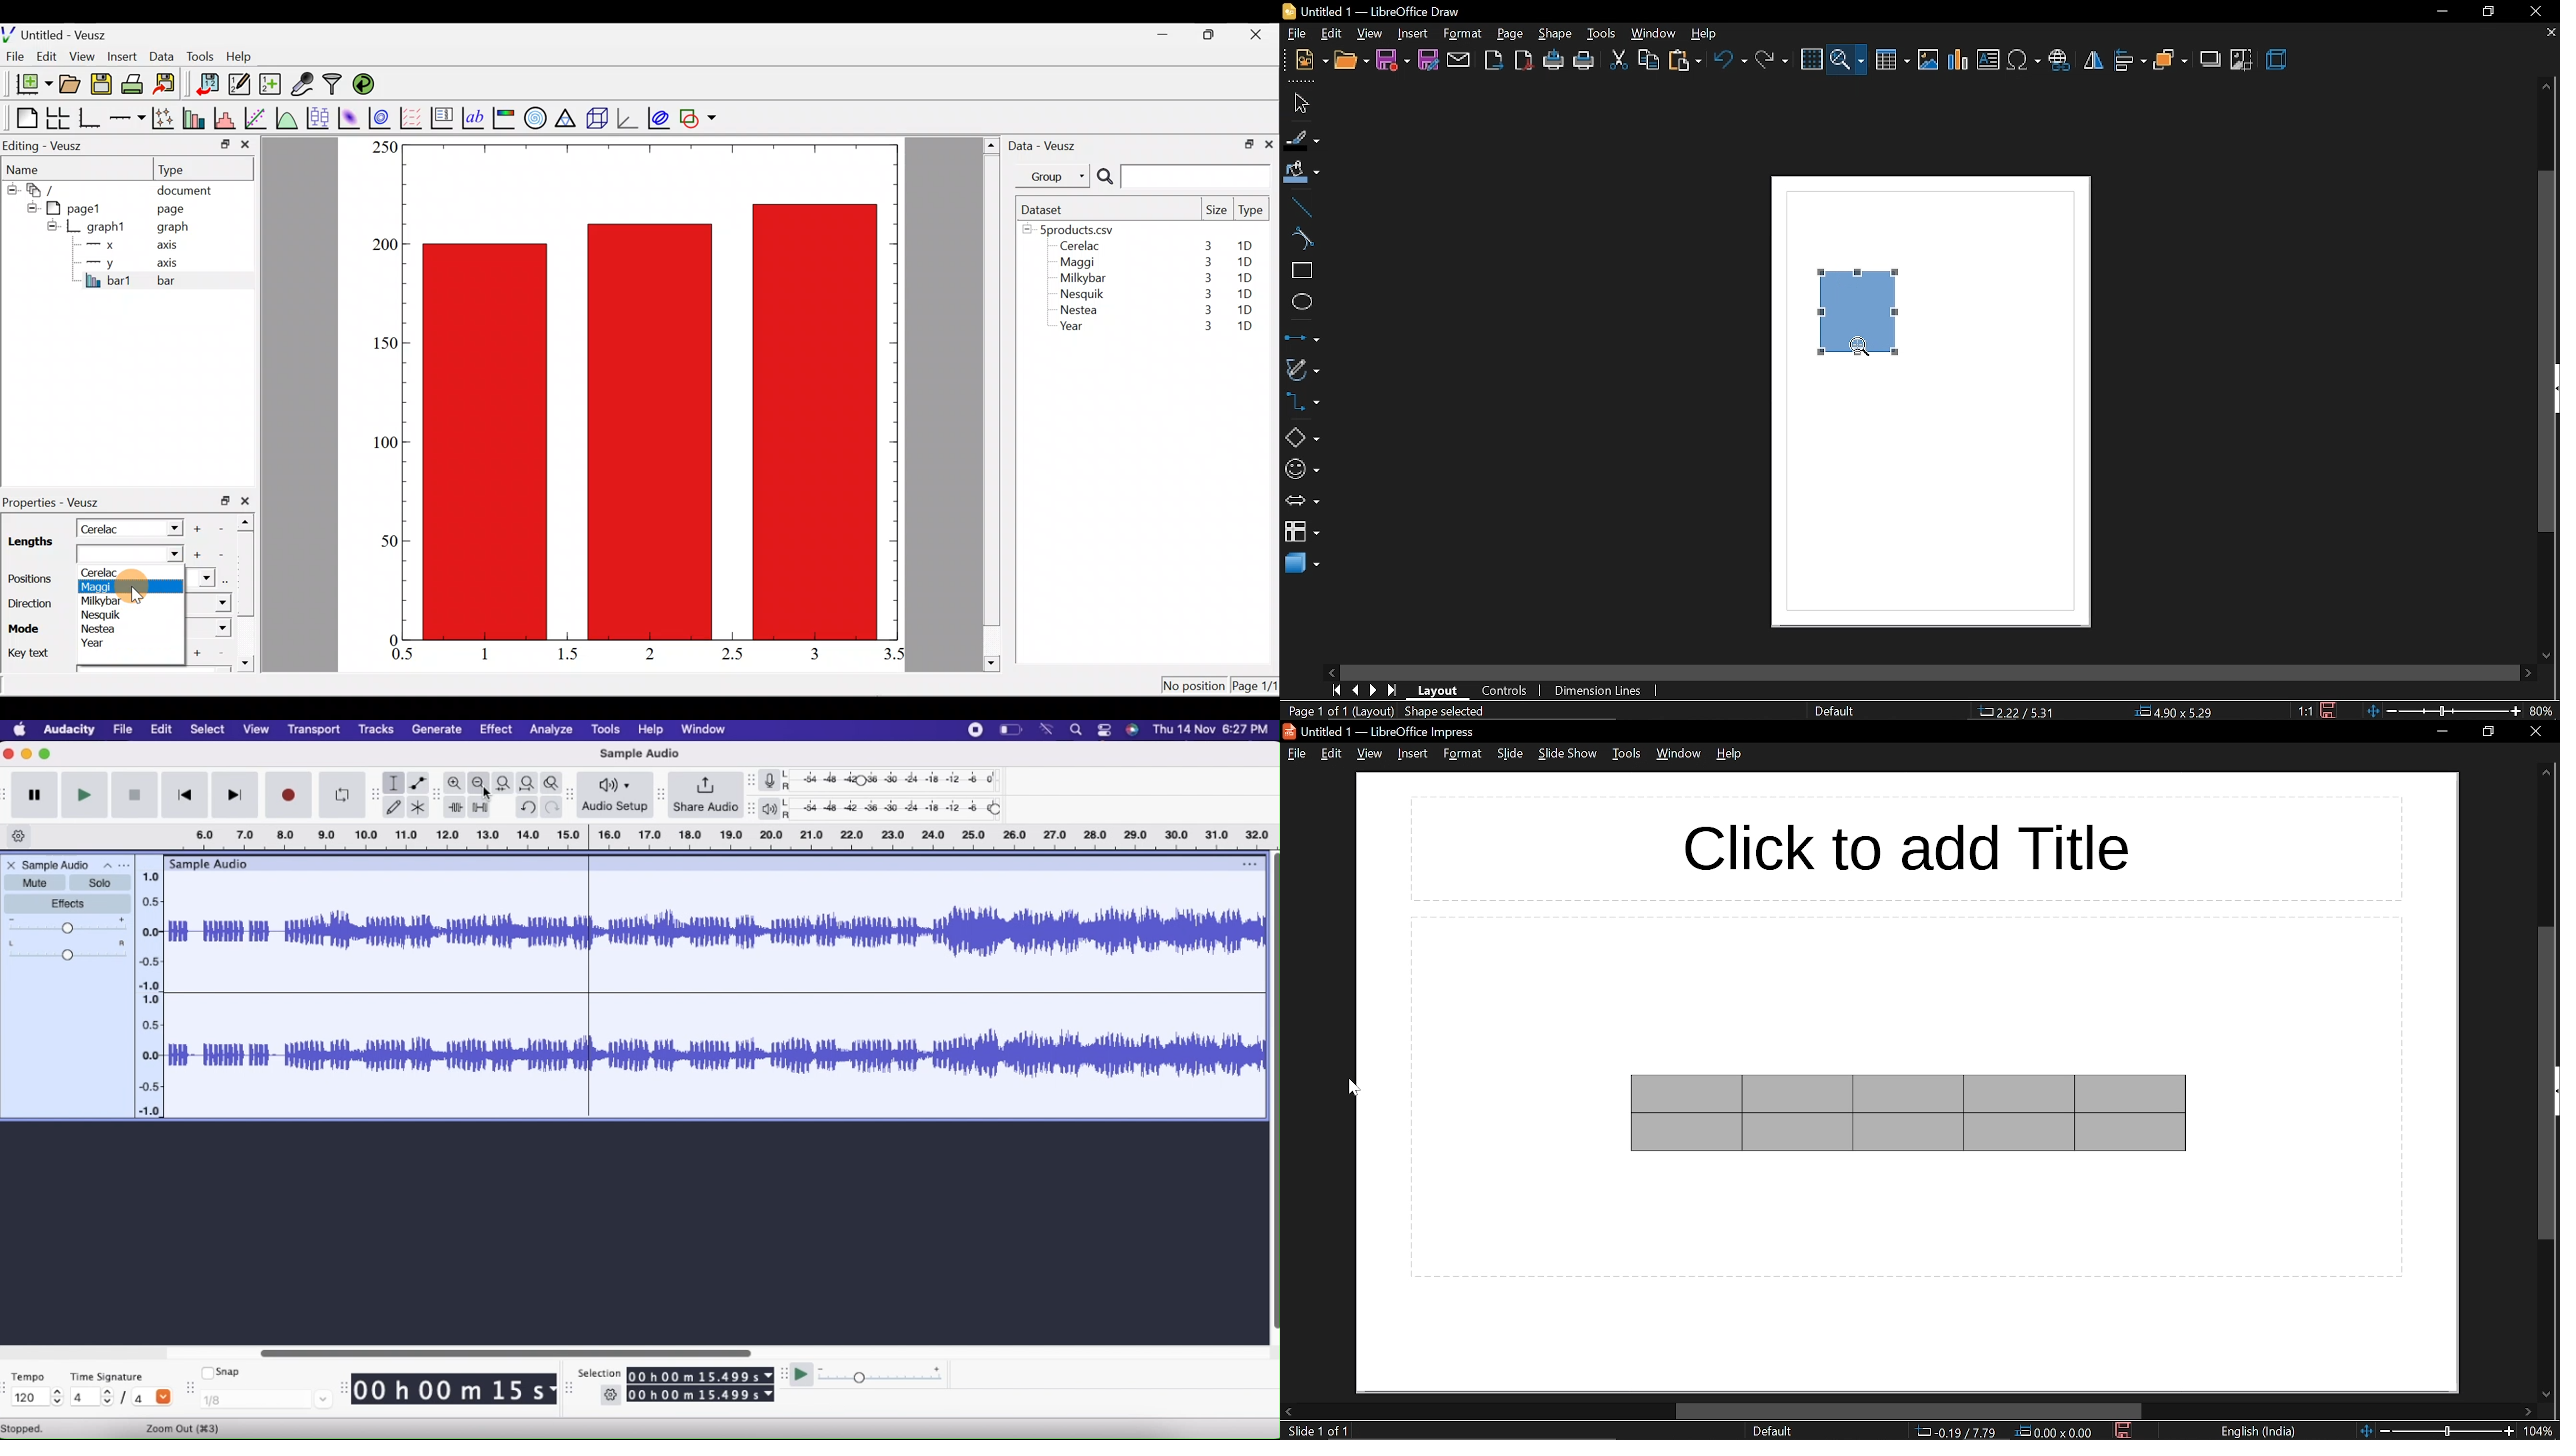  Describe the element at coordinates (391, 639) in the screenshot. I see `0` at that location.